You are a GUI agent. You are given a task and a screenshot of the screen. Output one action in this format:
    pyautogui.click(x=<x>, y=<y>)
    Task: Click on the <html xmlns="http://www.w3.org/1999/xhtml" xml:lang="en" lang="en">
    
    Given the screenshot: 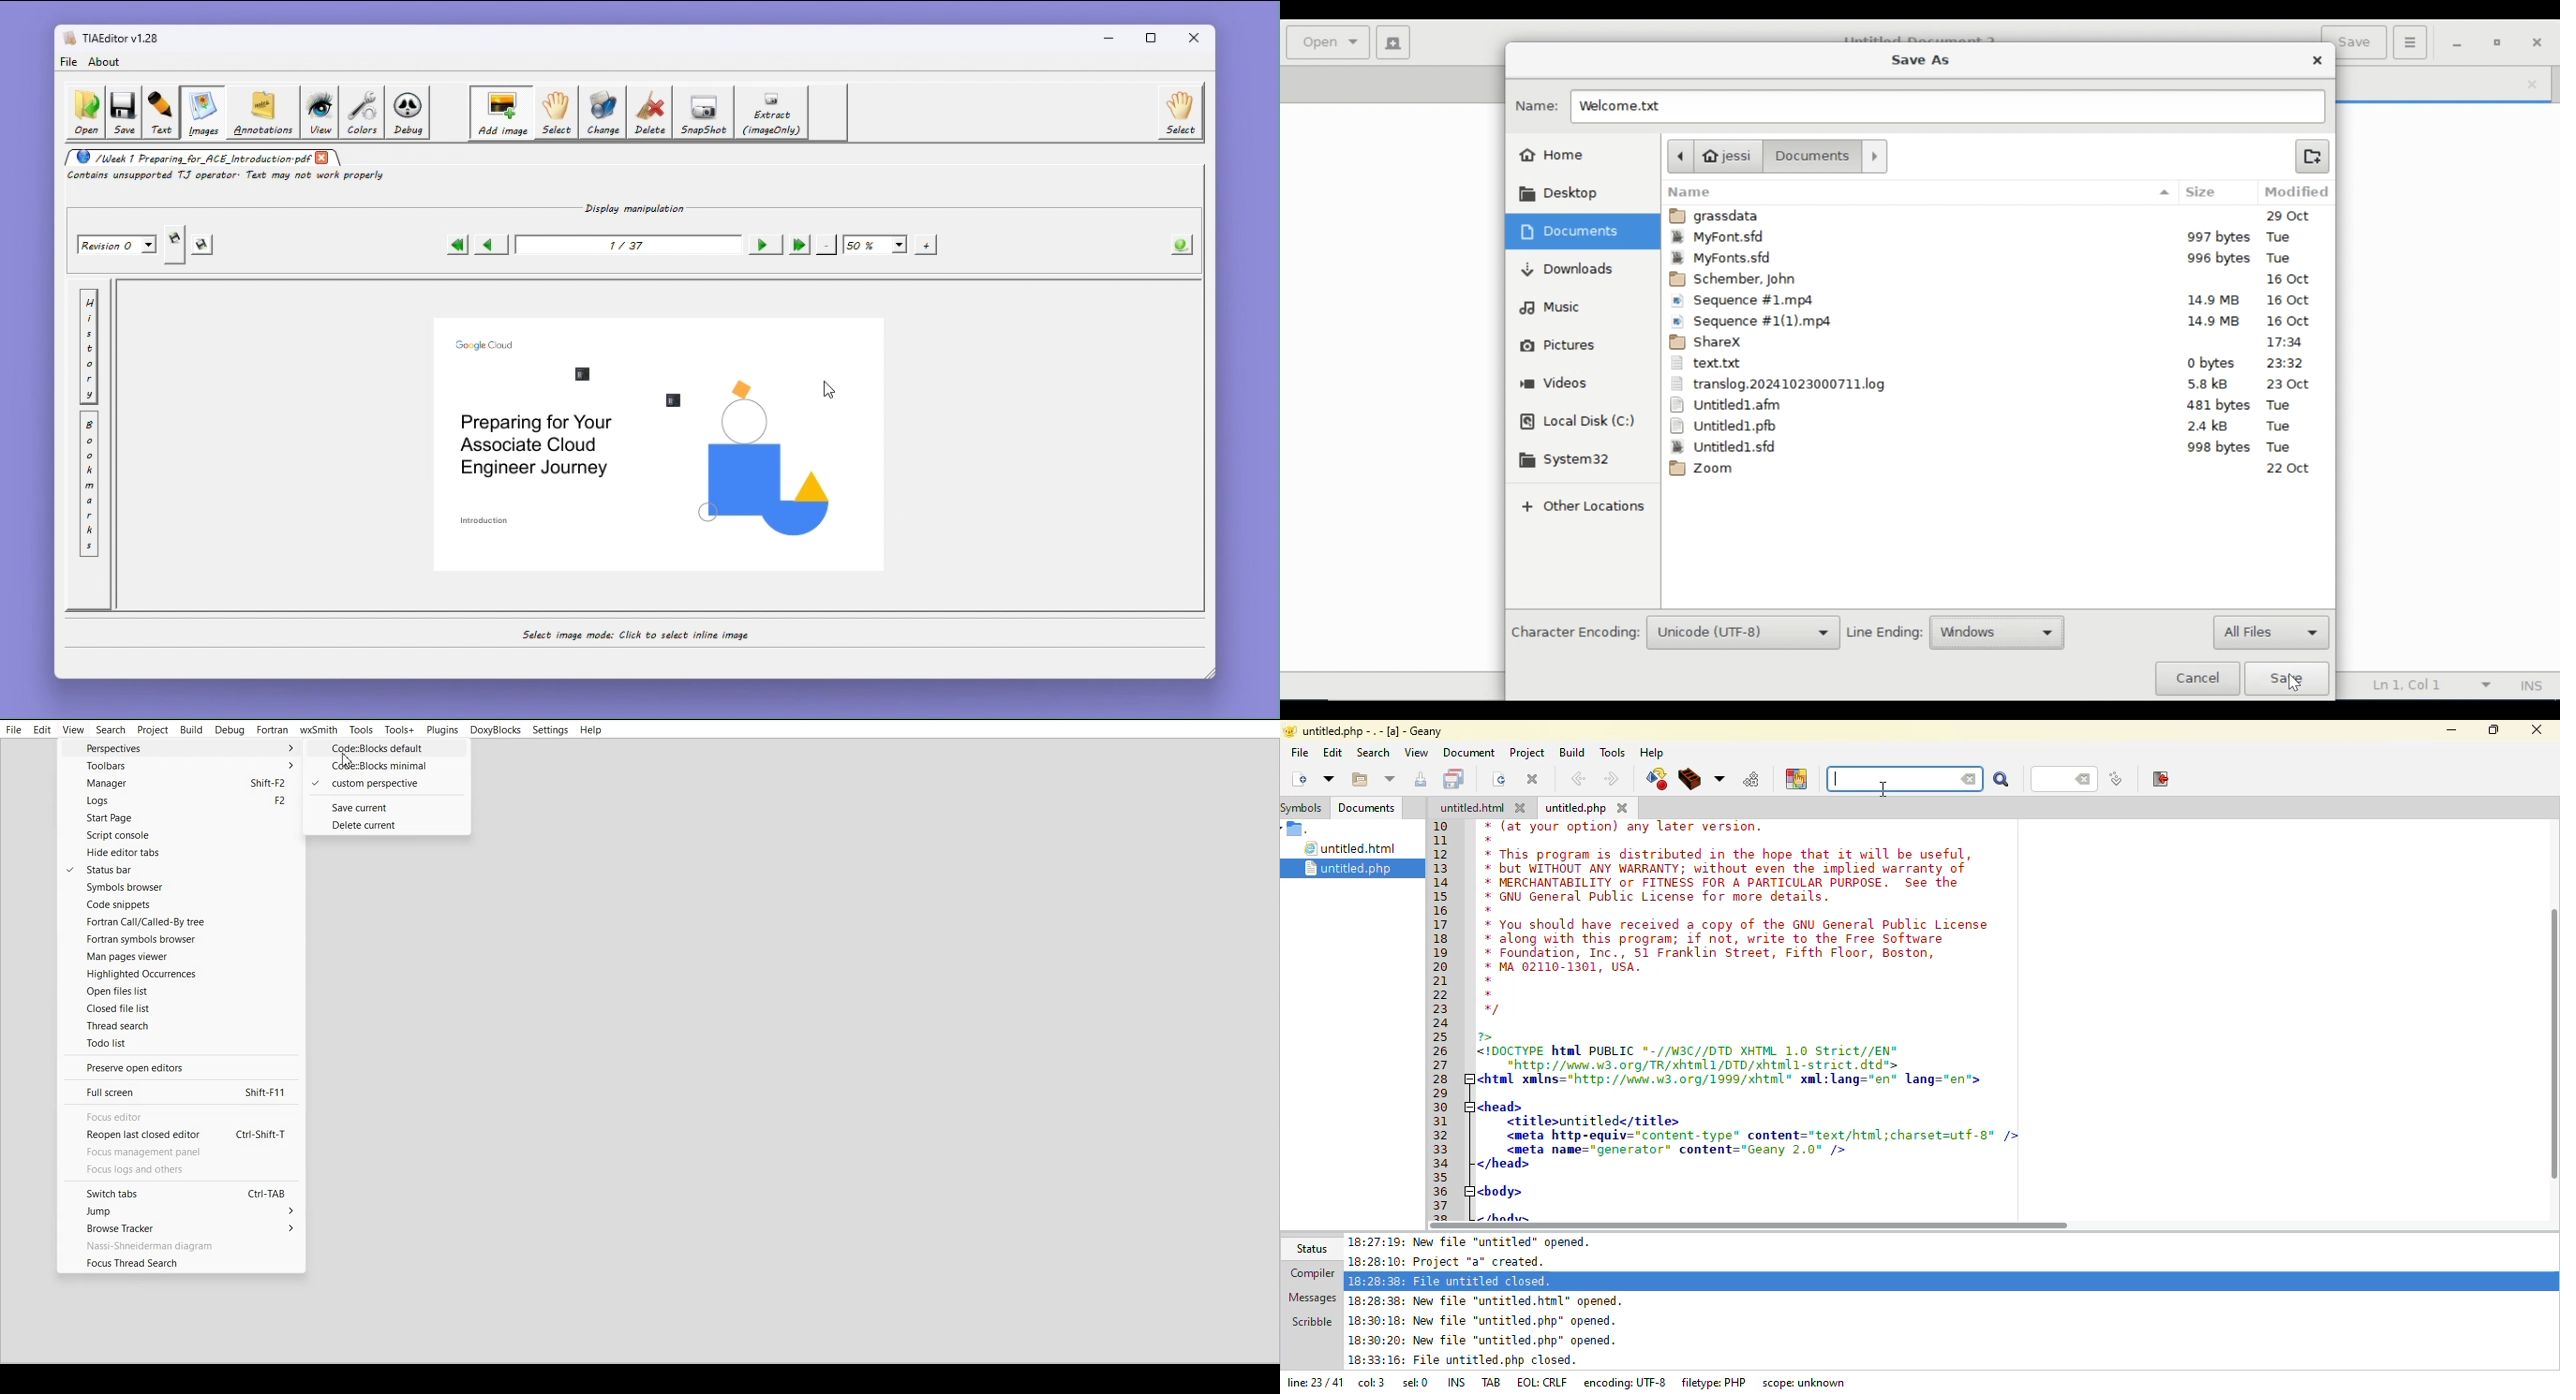 What is the action you would take?
    pyautogui.click(x=1738, y=1080)
    